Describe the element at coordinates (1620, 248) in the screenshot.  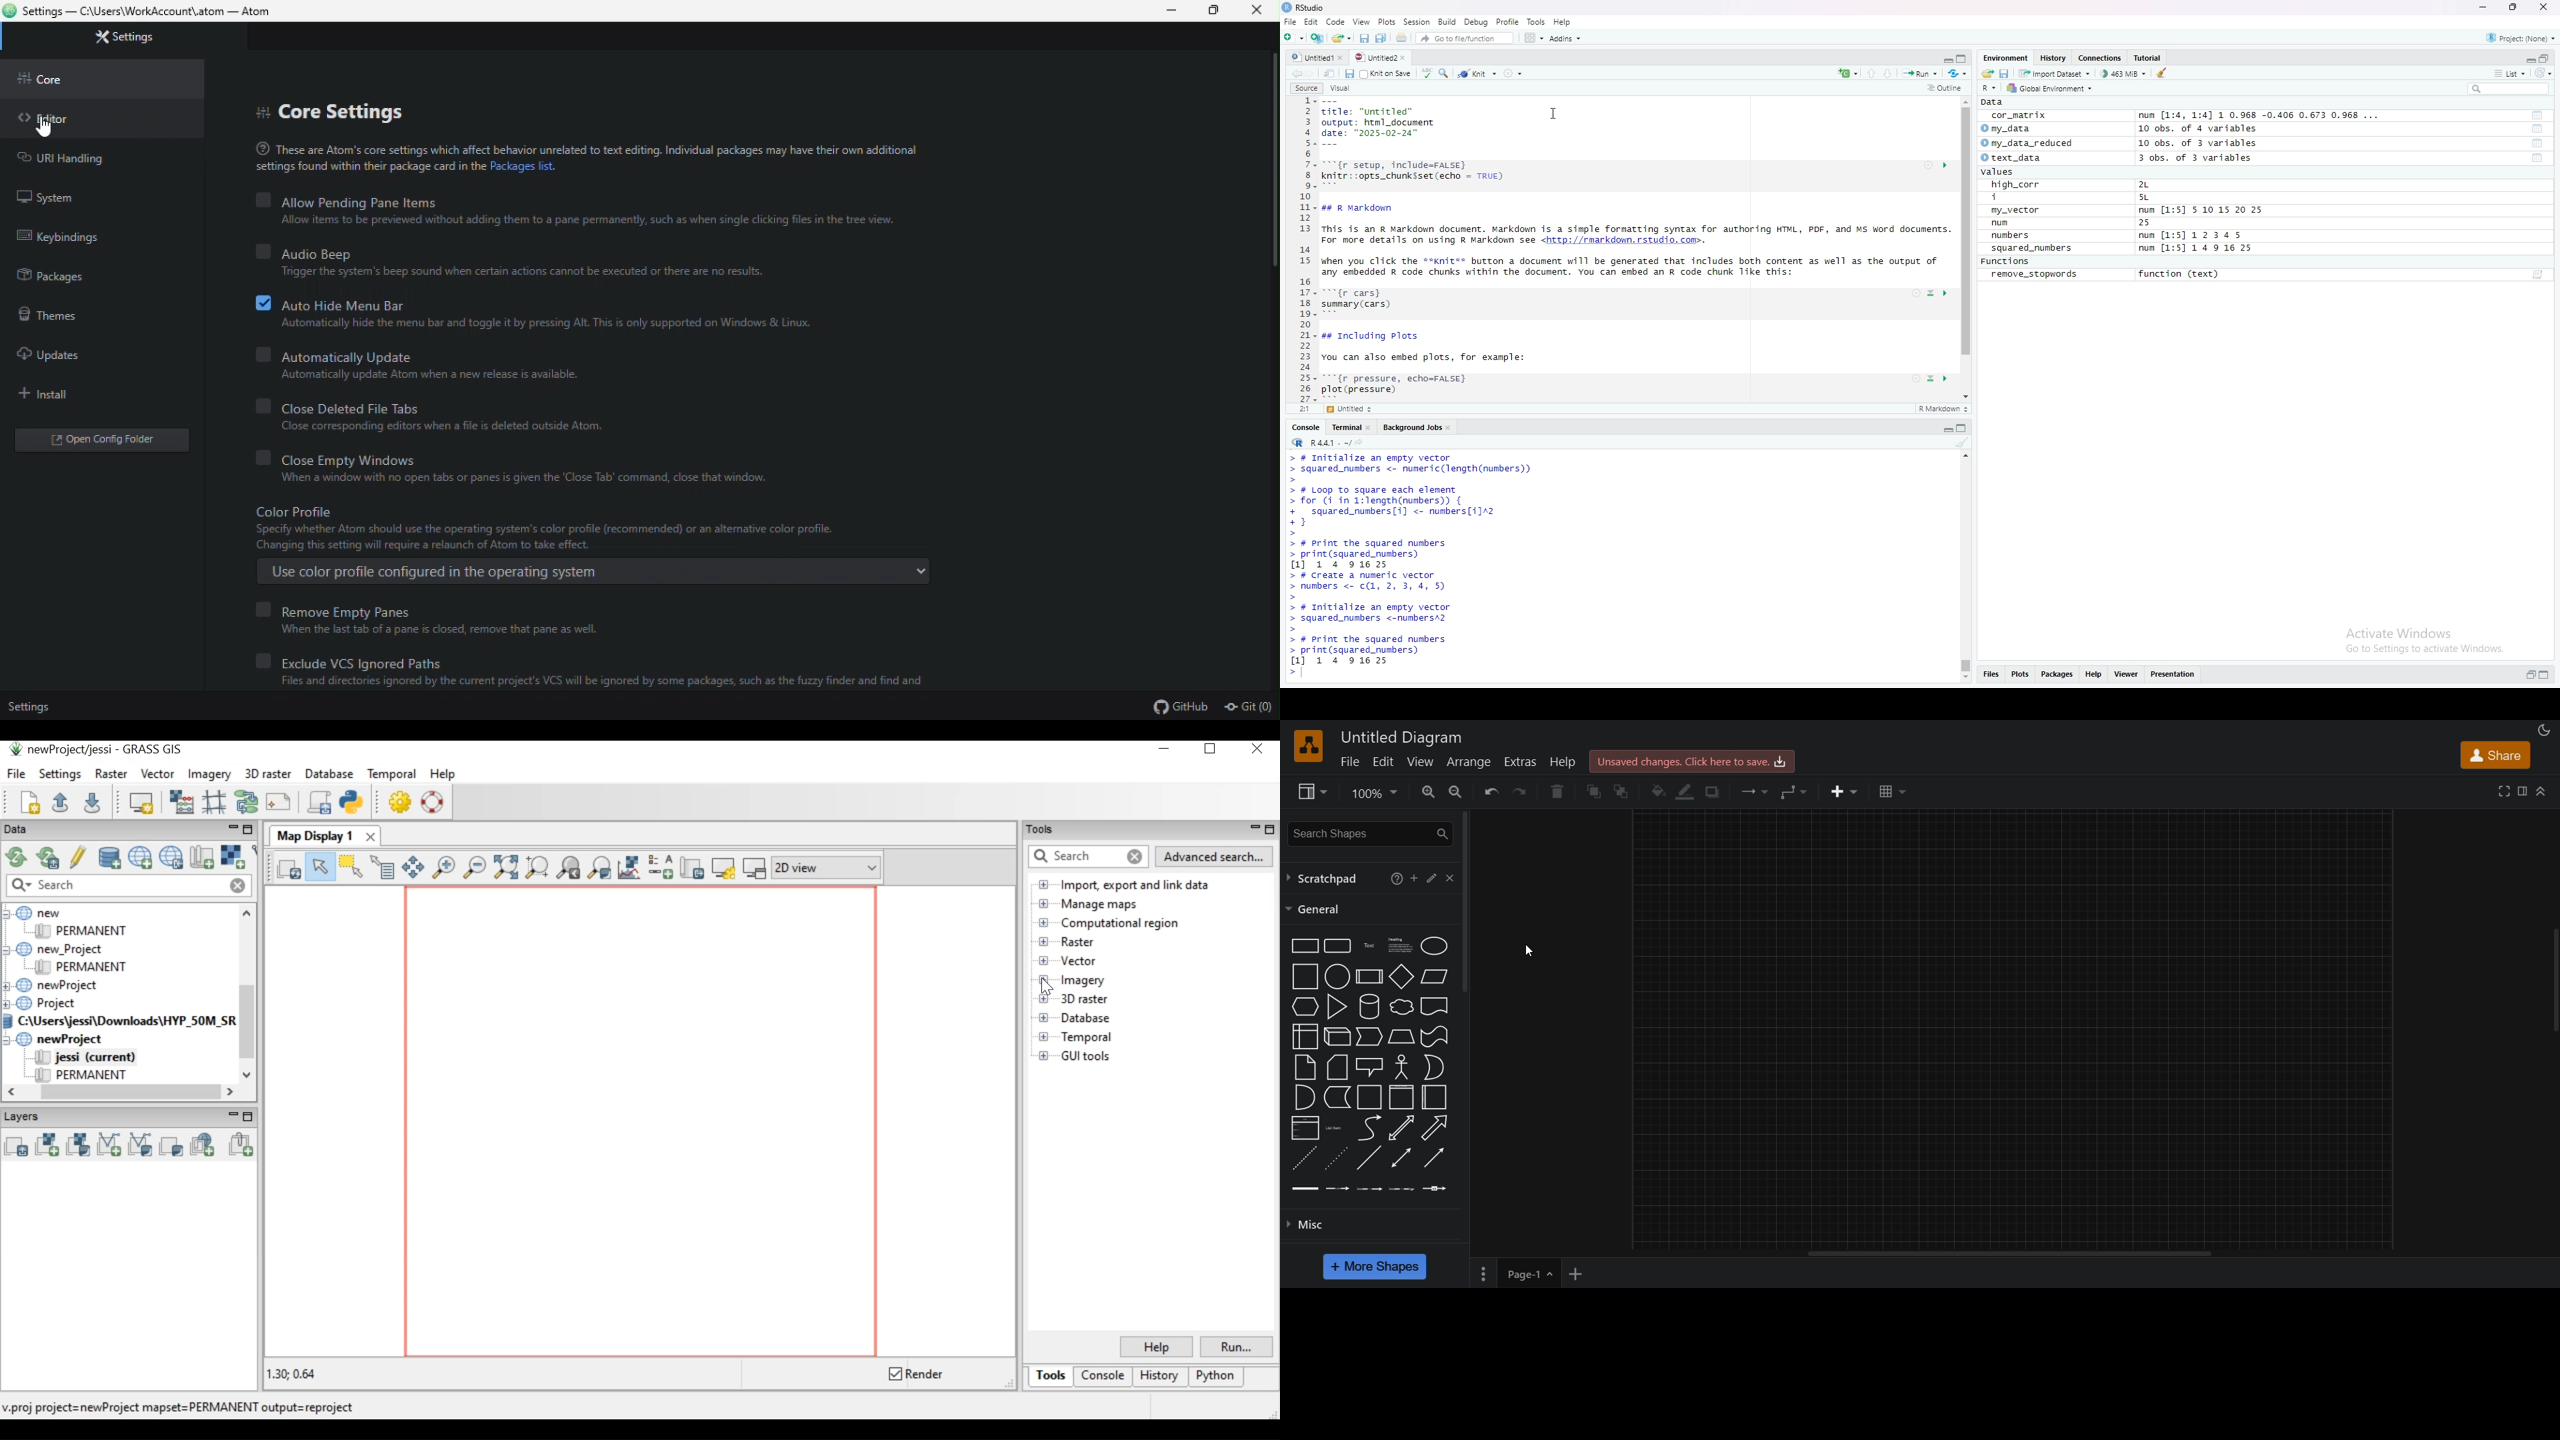
I see `2 title: “untitled” 1

3 output: html_document

4 date: "2025-02-24"

5p

6

7+ {r setup, include-FALSE} »

8 knitr::opts_chunksset (echo = TRUE)

Bo

10

11. ## R Markdown

12

13 This is an R Markdown document. warkdown is a simple formatting syntax for authoring HTML, PDF, and MS word documents.
For more details on using R Markdown see <http://rmarkdosn.rstudio. com>.

14

15 when you click the **knit** button a document will be generated that includes both content as well as the output of
any embedded R code chunks within the document. You can embed an R code chunk Tike this:

16

17° {r cars} zo

18 summary(cars)

19. °°

20

21 ## Including Plots

2

23 vou can also embed plots, for example:

2

25+ *"“{r pressure, echo-FALSE} zo

26 plot (pressure)

57. hee` at that location.